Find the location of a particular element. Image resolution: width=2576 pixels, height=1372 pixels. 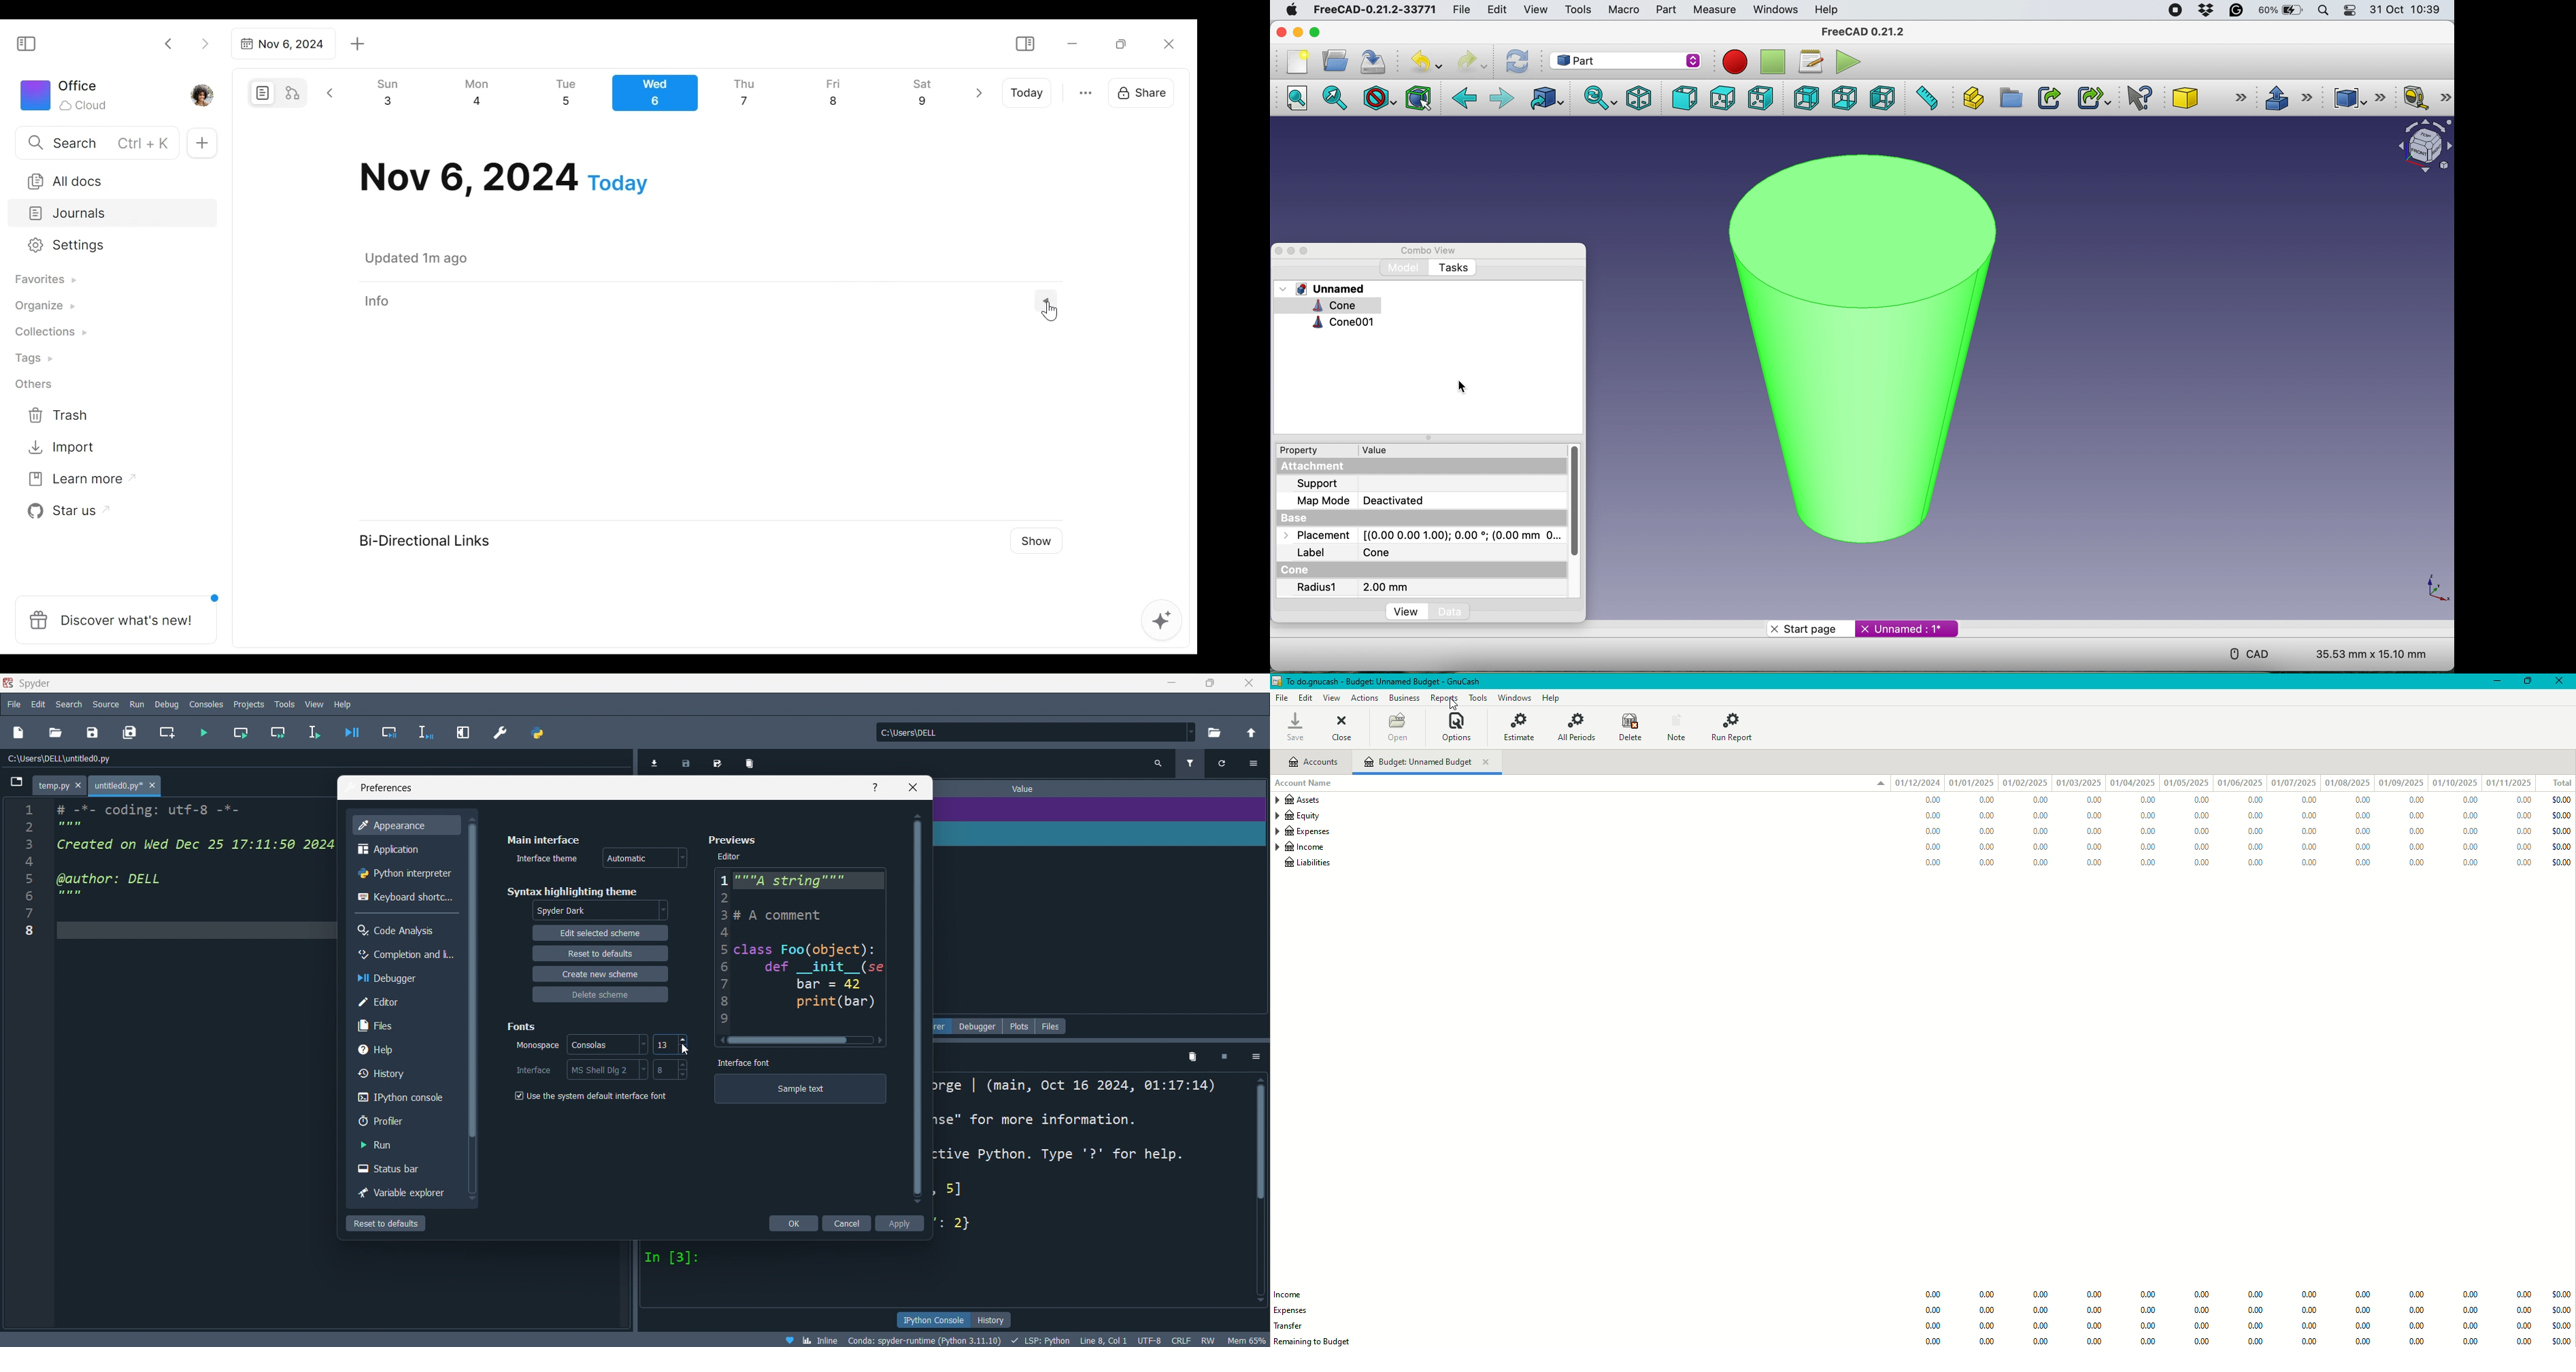

debug line is located at coordinates (424, 732).